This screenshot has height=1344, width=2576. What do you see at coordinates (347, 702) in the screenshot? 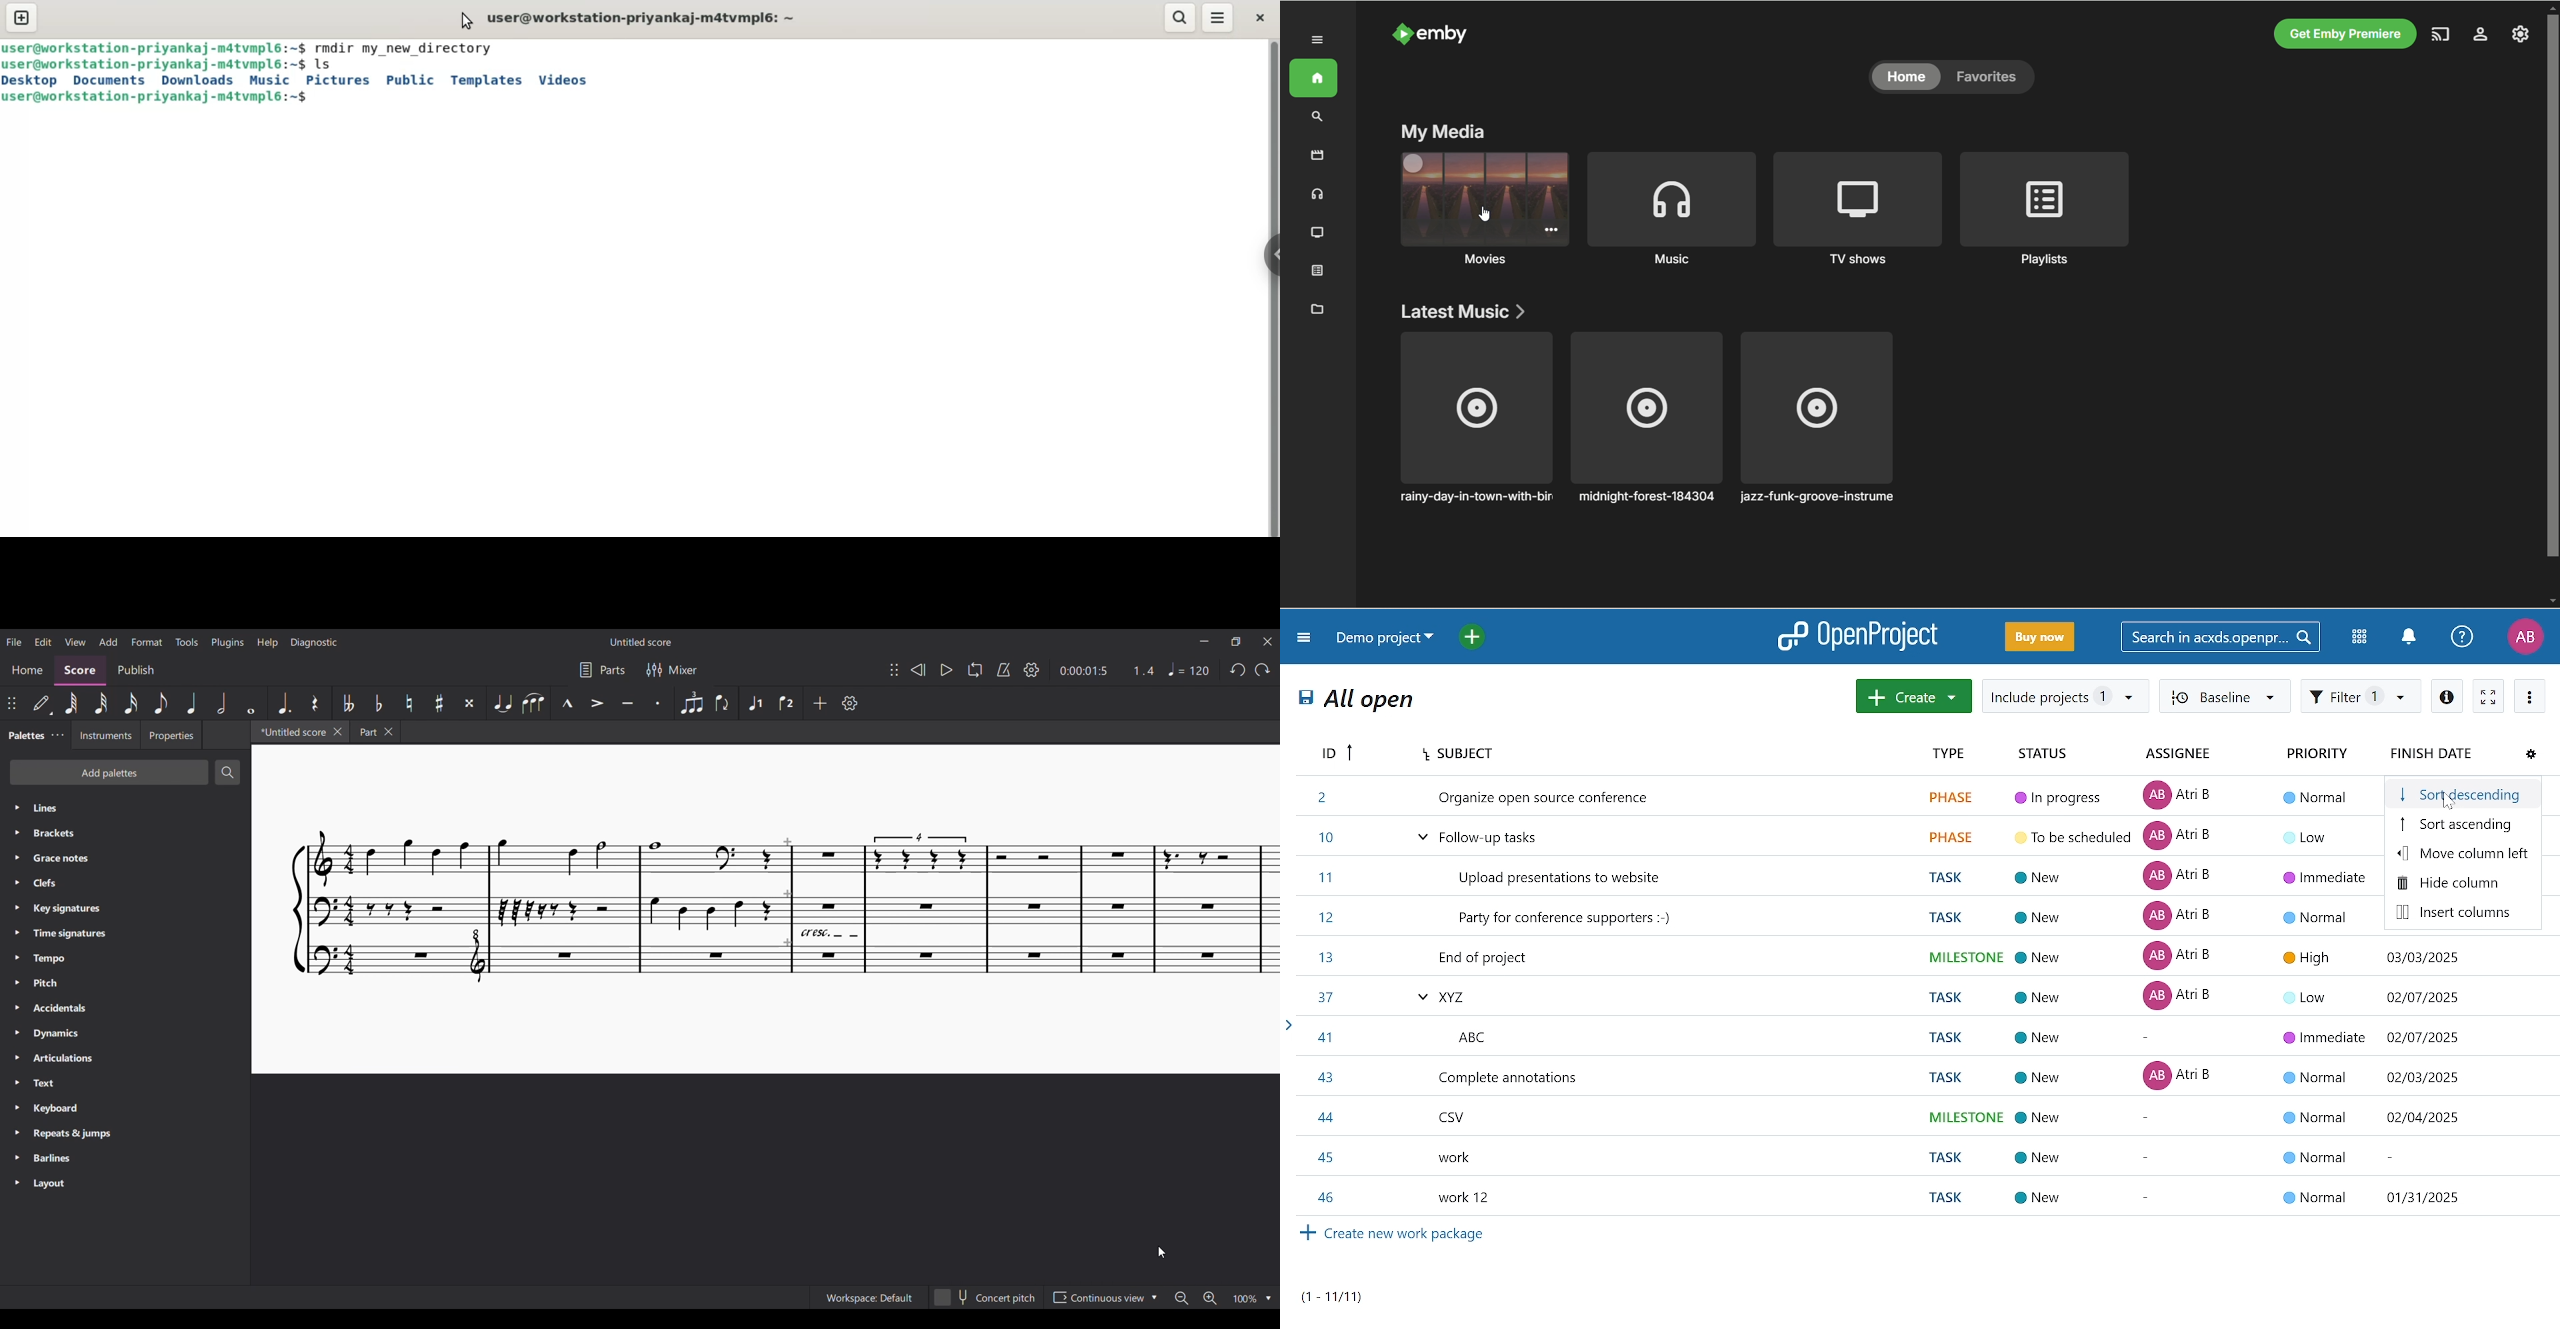
I see `Toggle double flat` at bounding box center [347, 702].